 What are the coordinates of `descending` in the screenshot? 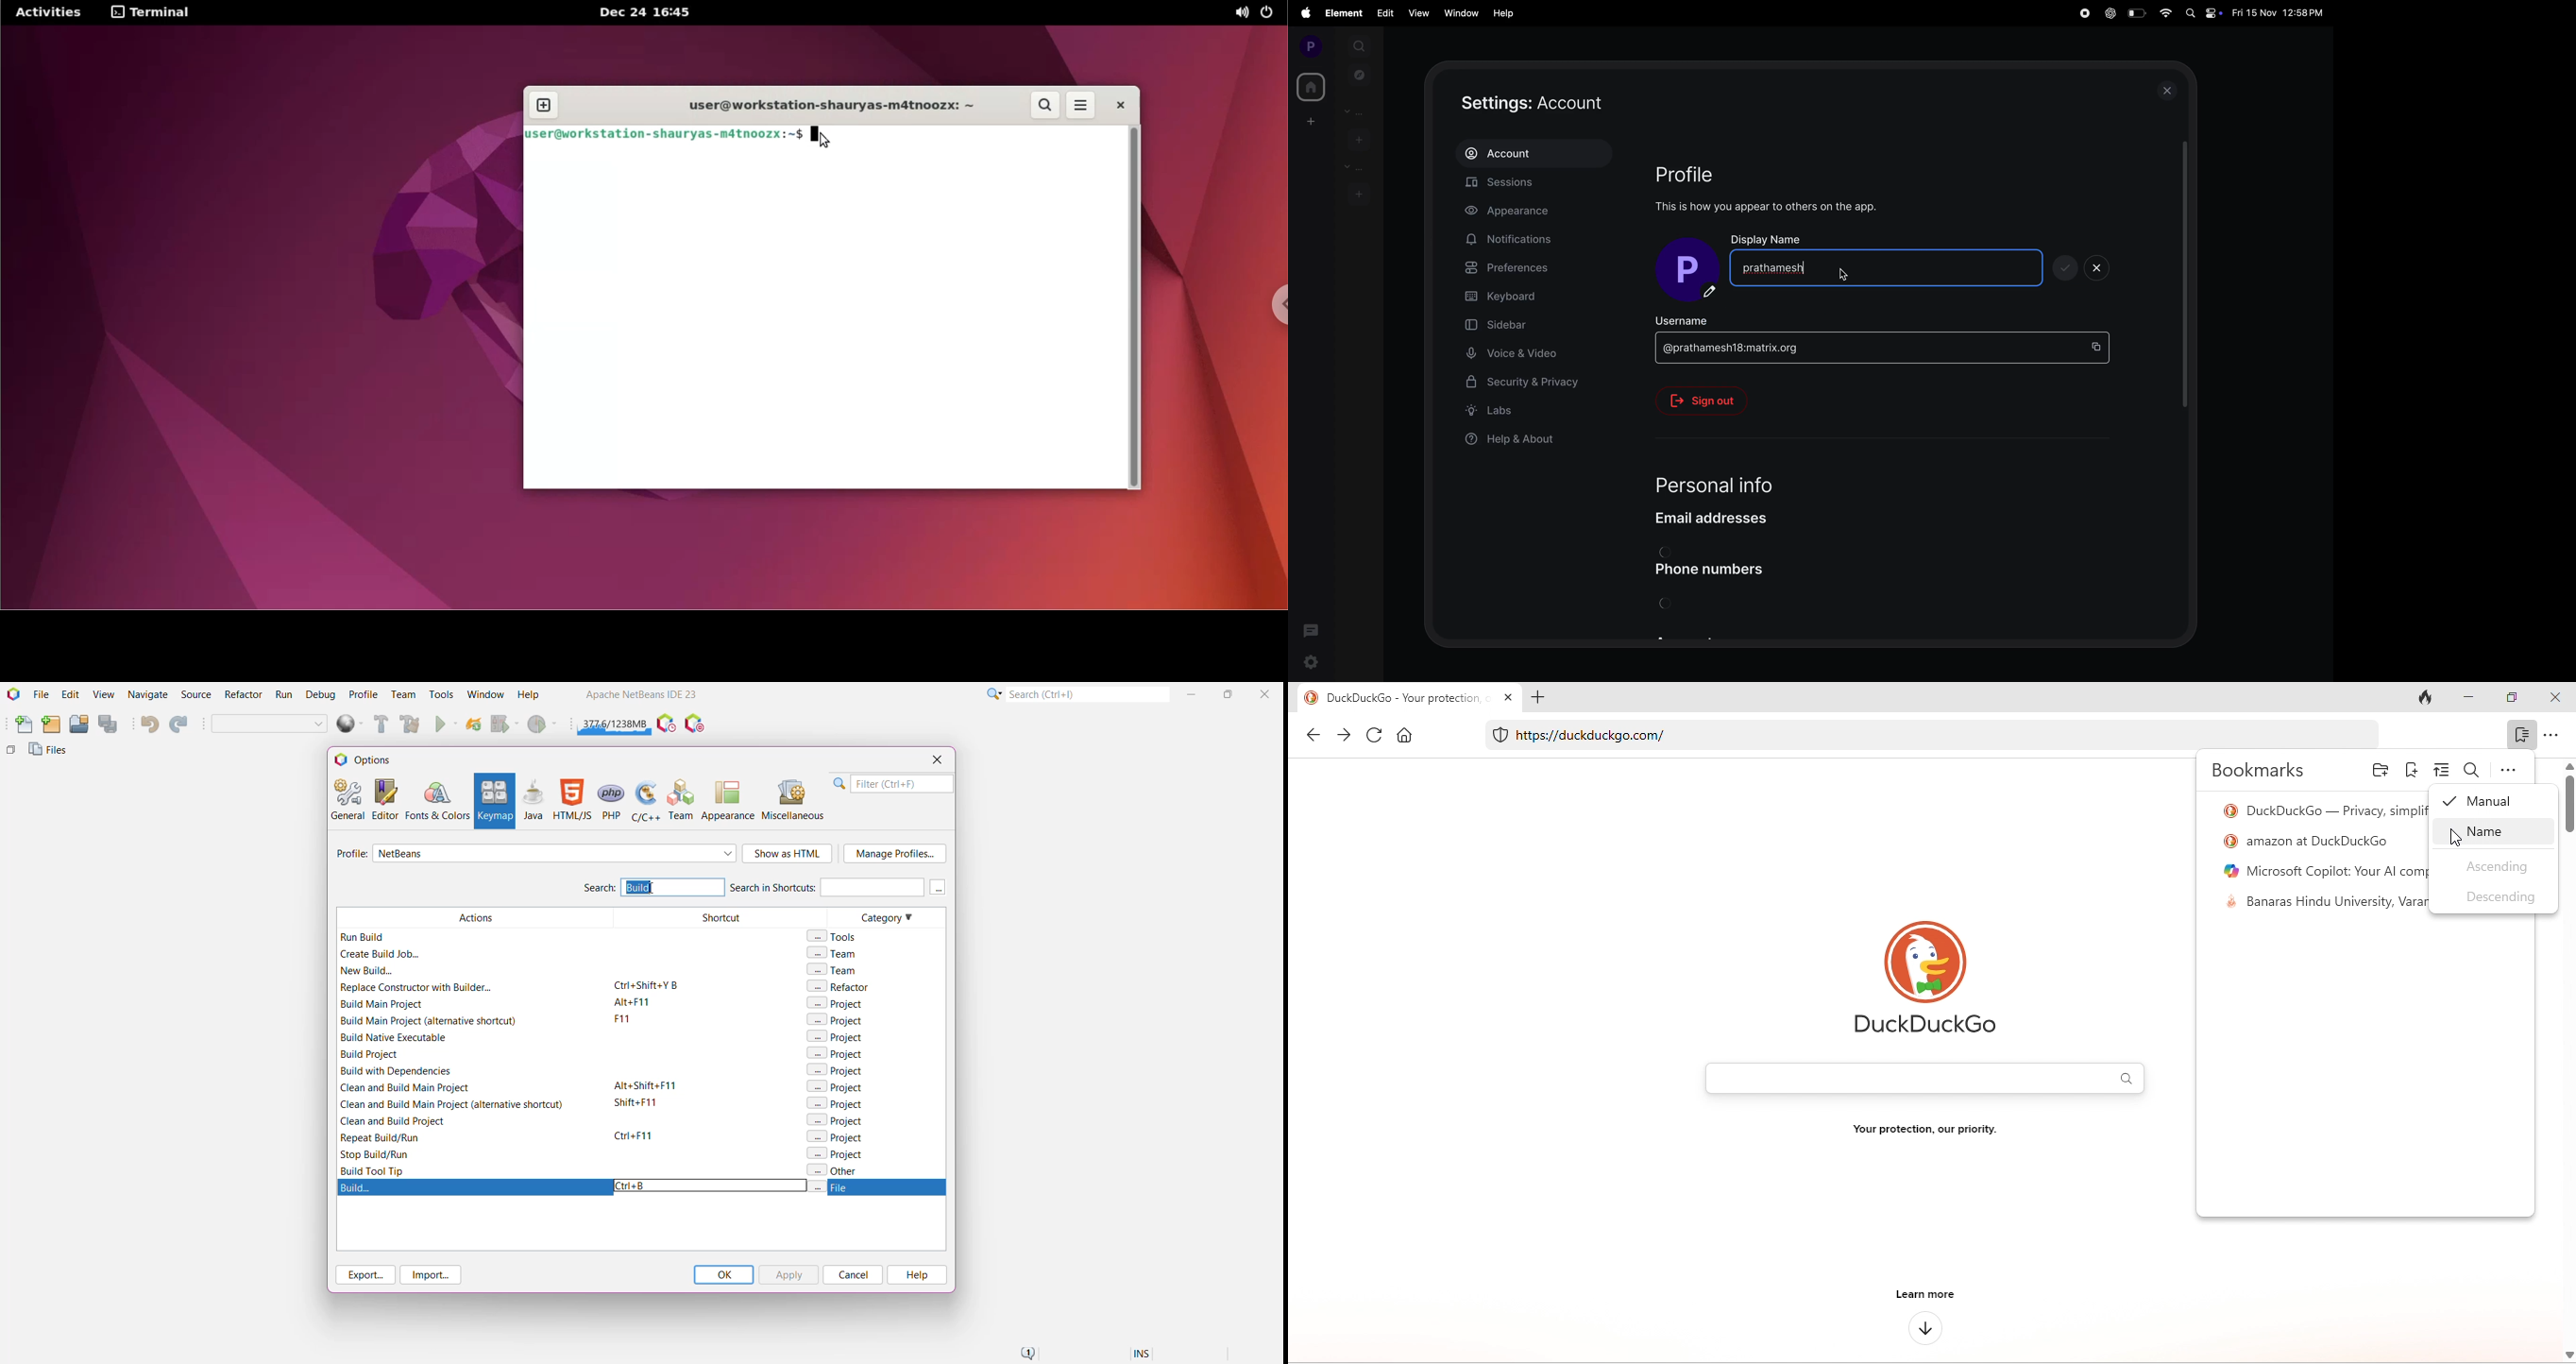 It's located at (2500, 899).